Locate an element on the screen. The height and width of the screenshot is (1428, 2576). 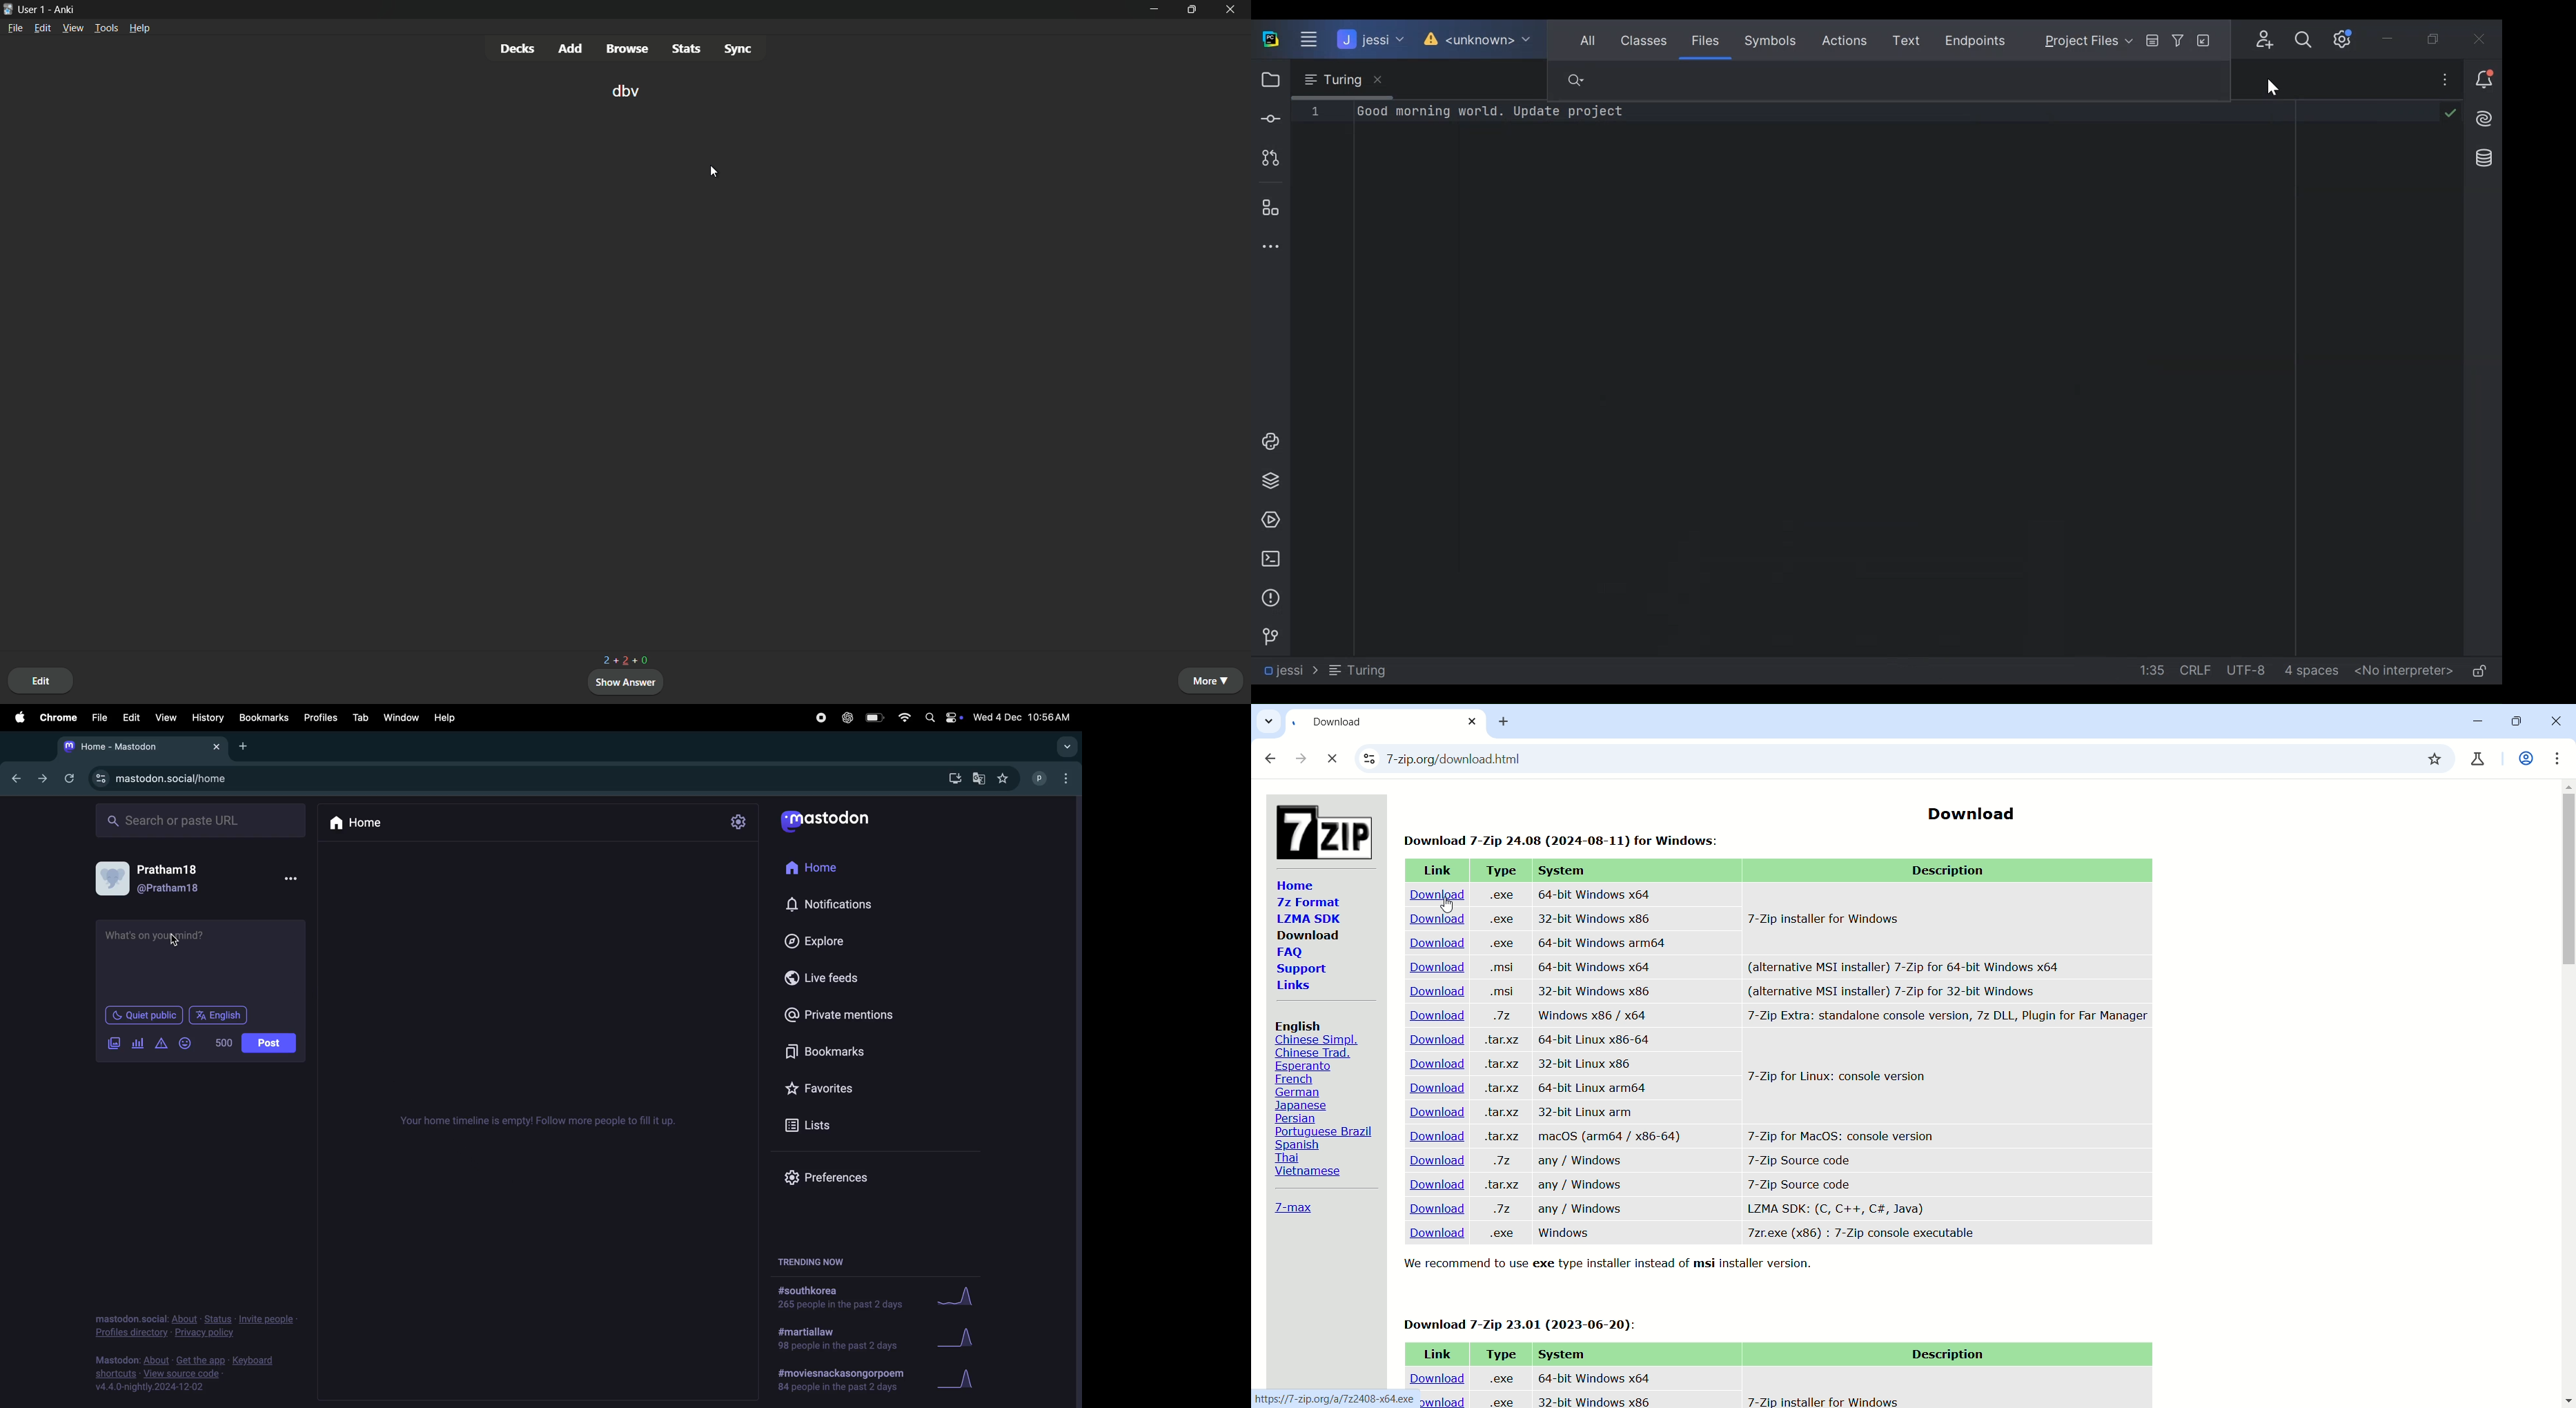
previous tab is located at coordinates (18, 777).